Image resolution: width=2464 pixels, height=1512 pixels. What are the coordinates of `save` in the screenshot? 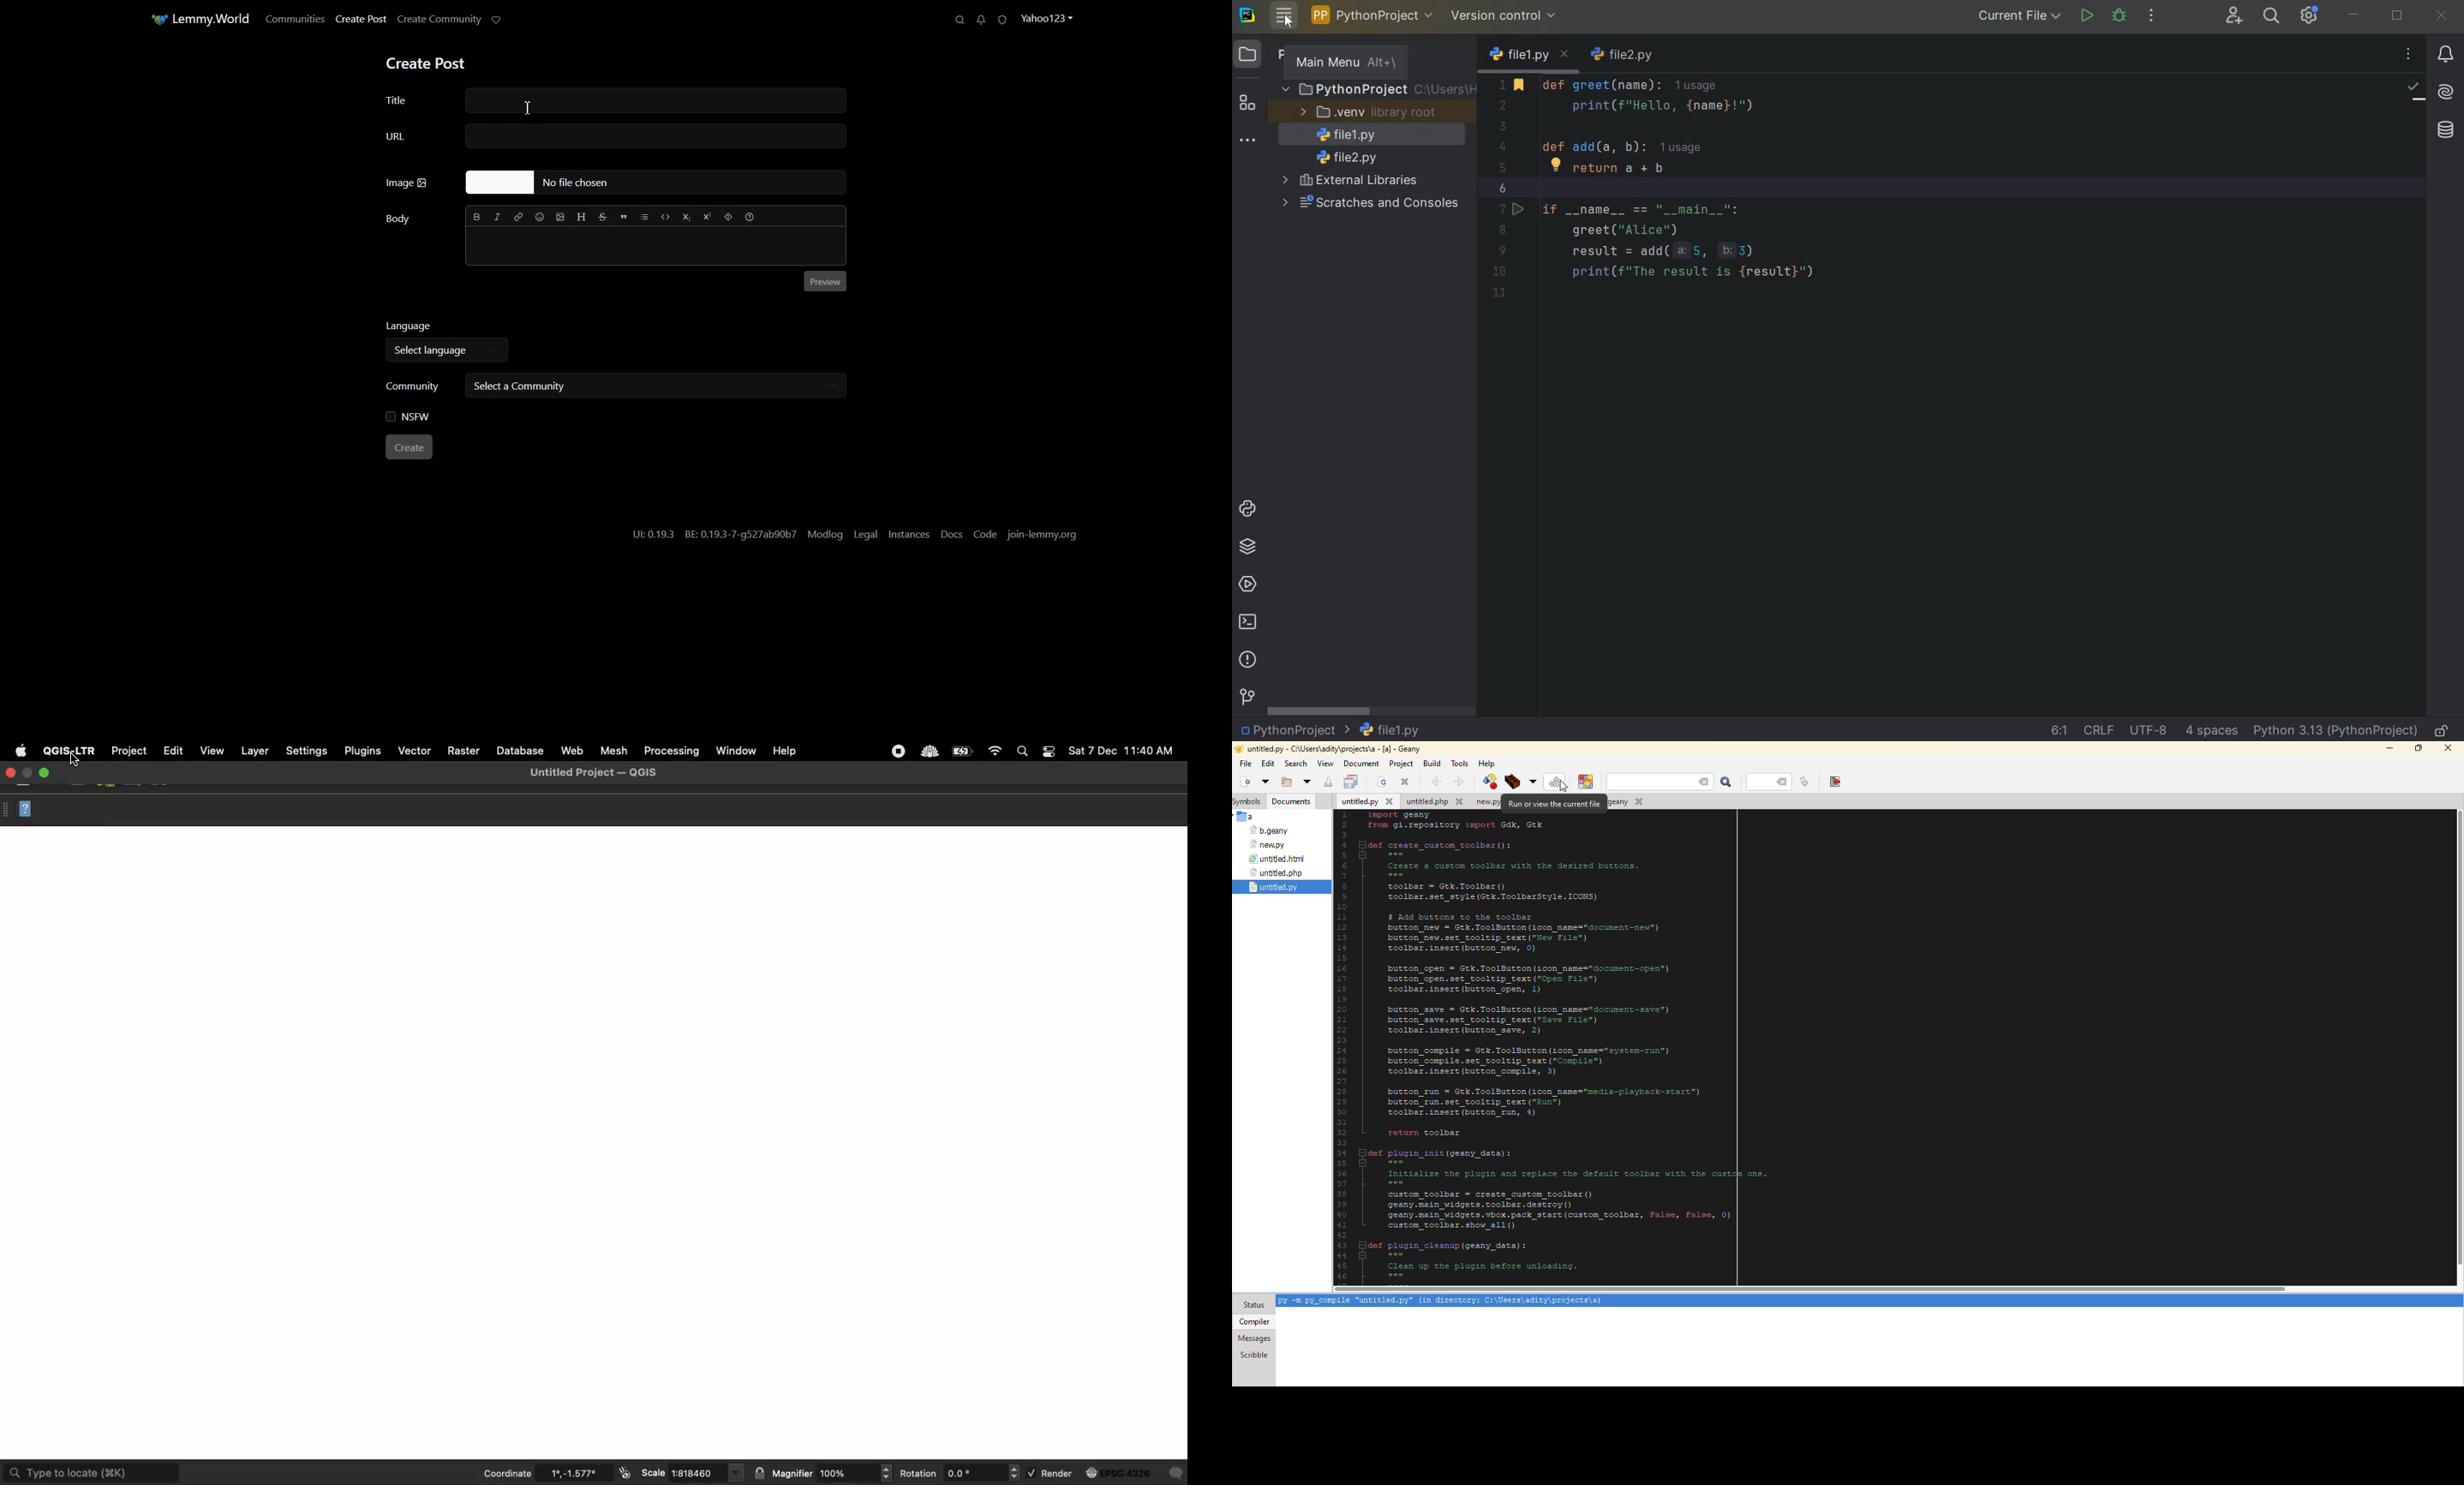 It's located at (1327, 782).